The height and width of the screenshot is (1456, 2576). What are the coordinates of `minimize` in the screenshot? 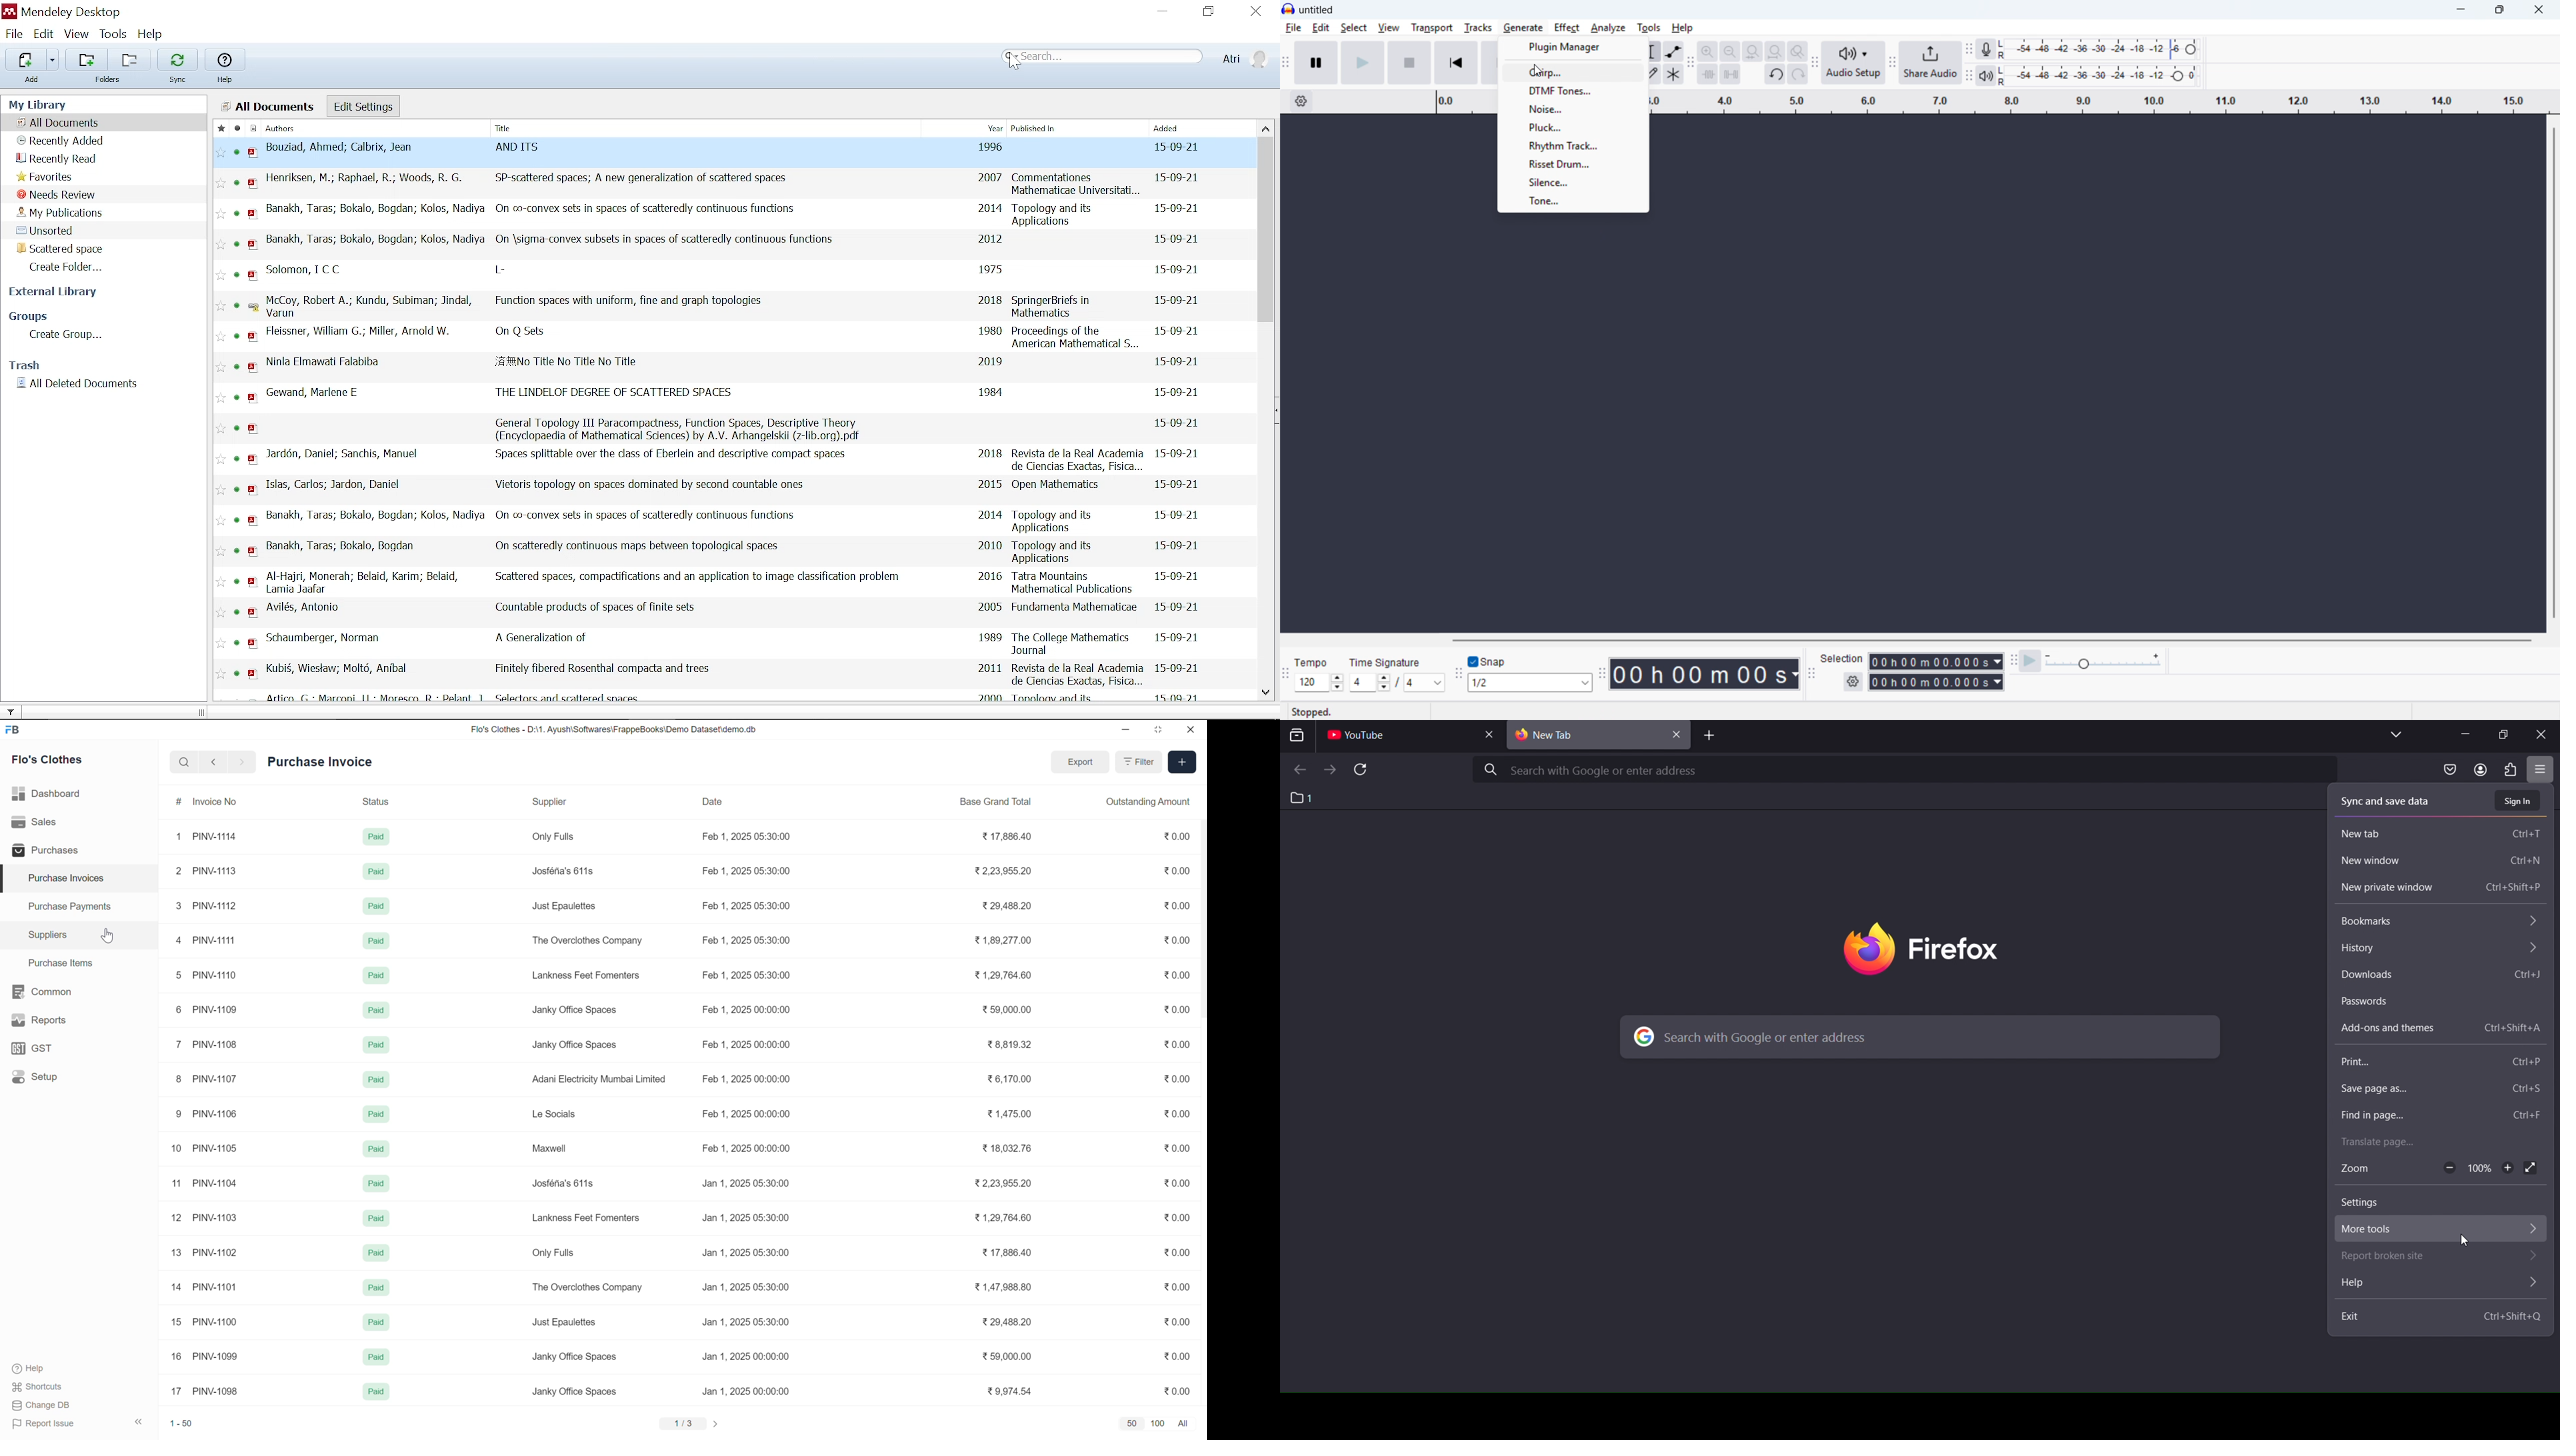 It's located at (2465, 733).